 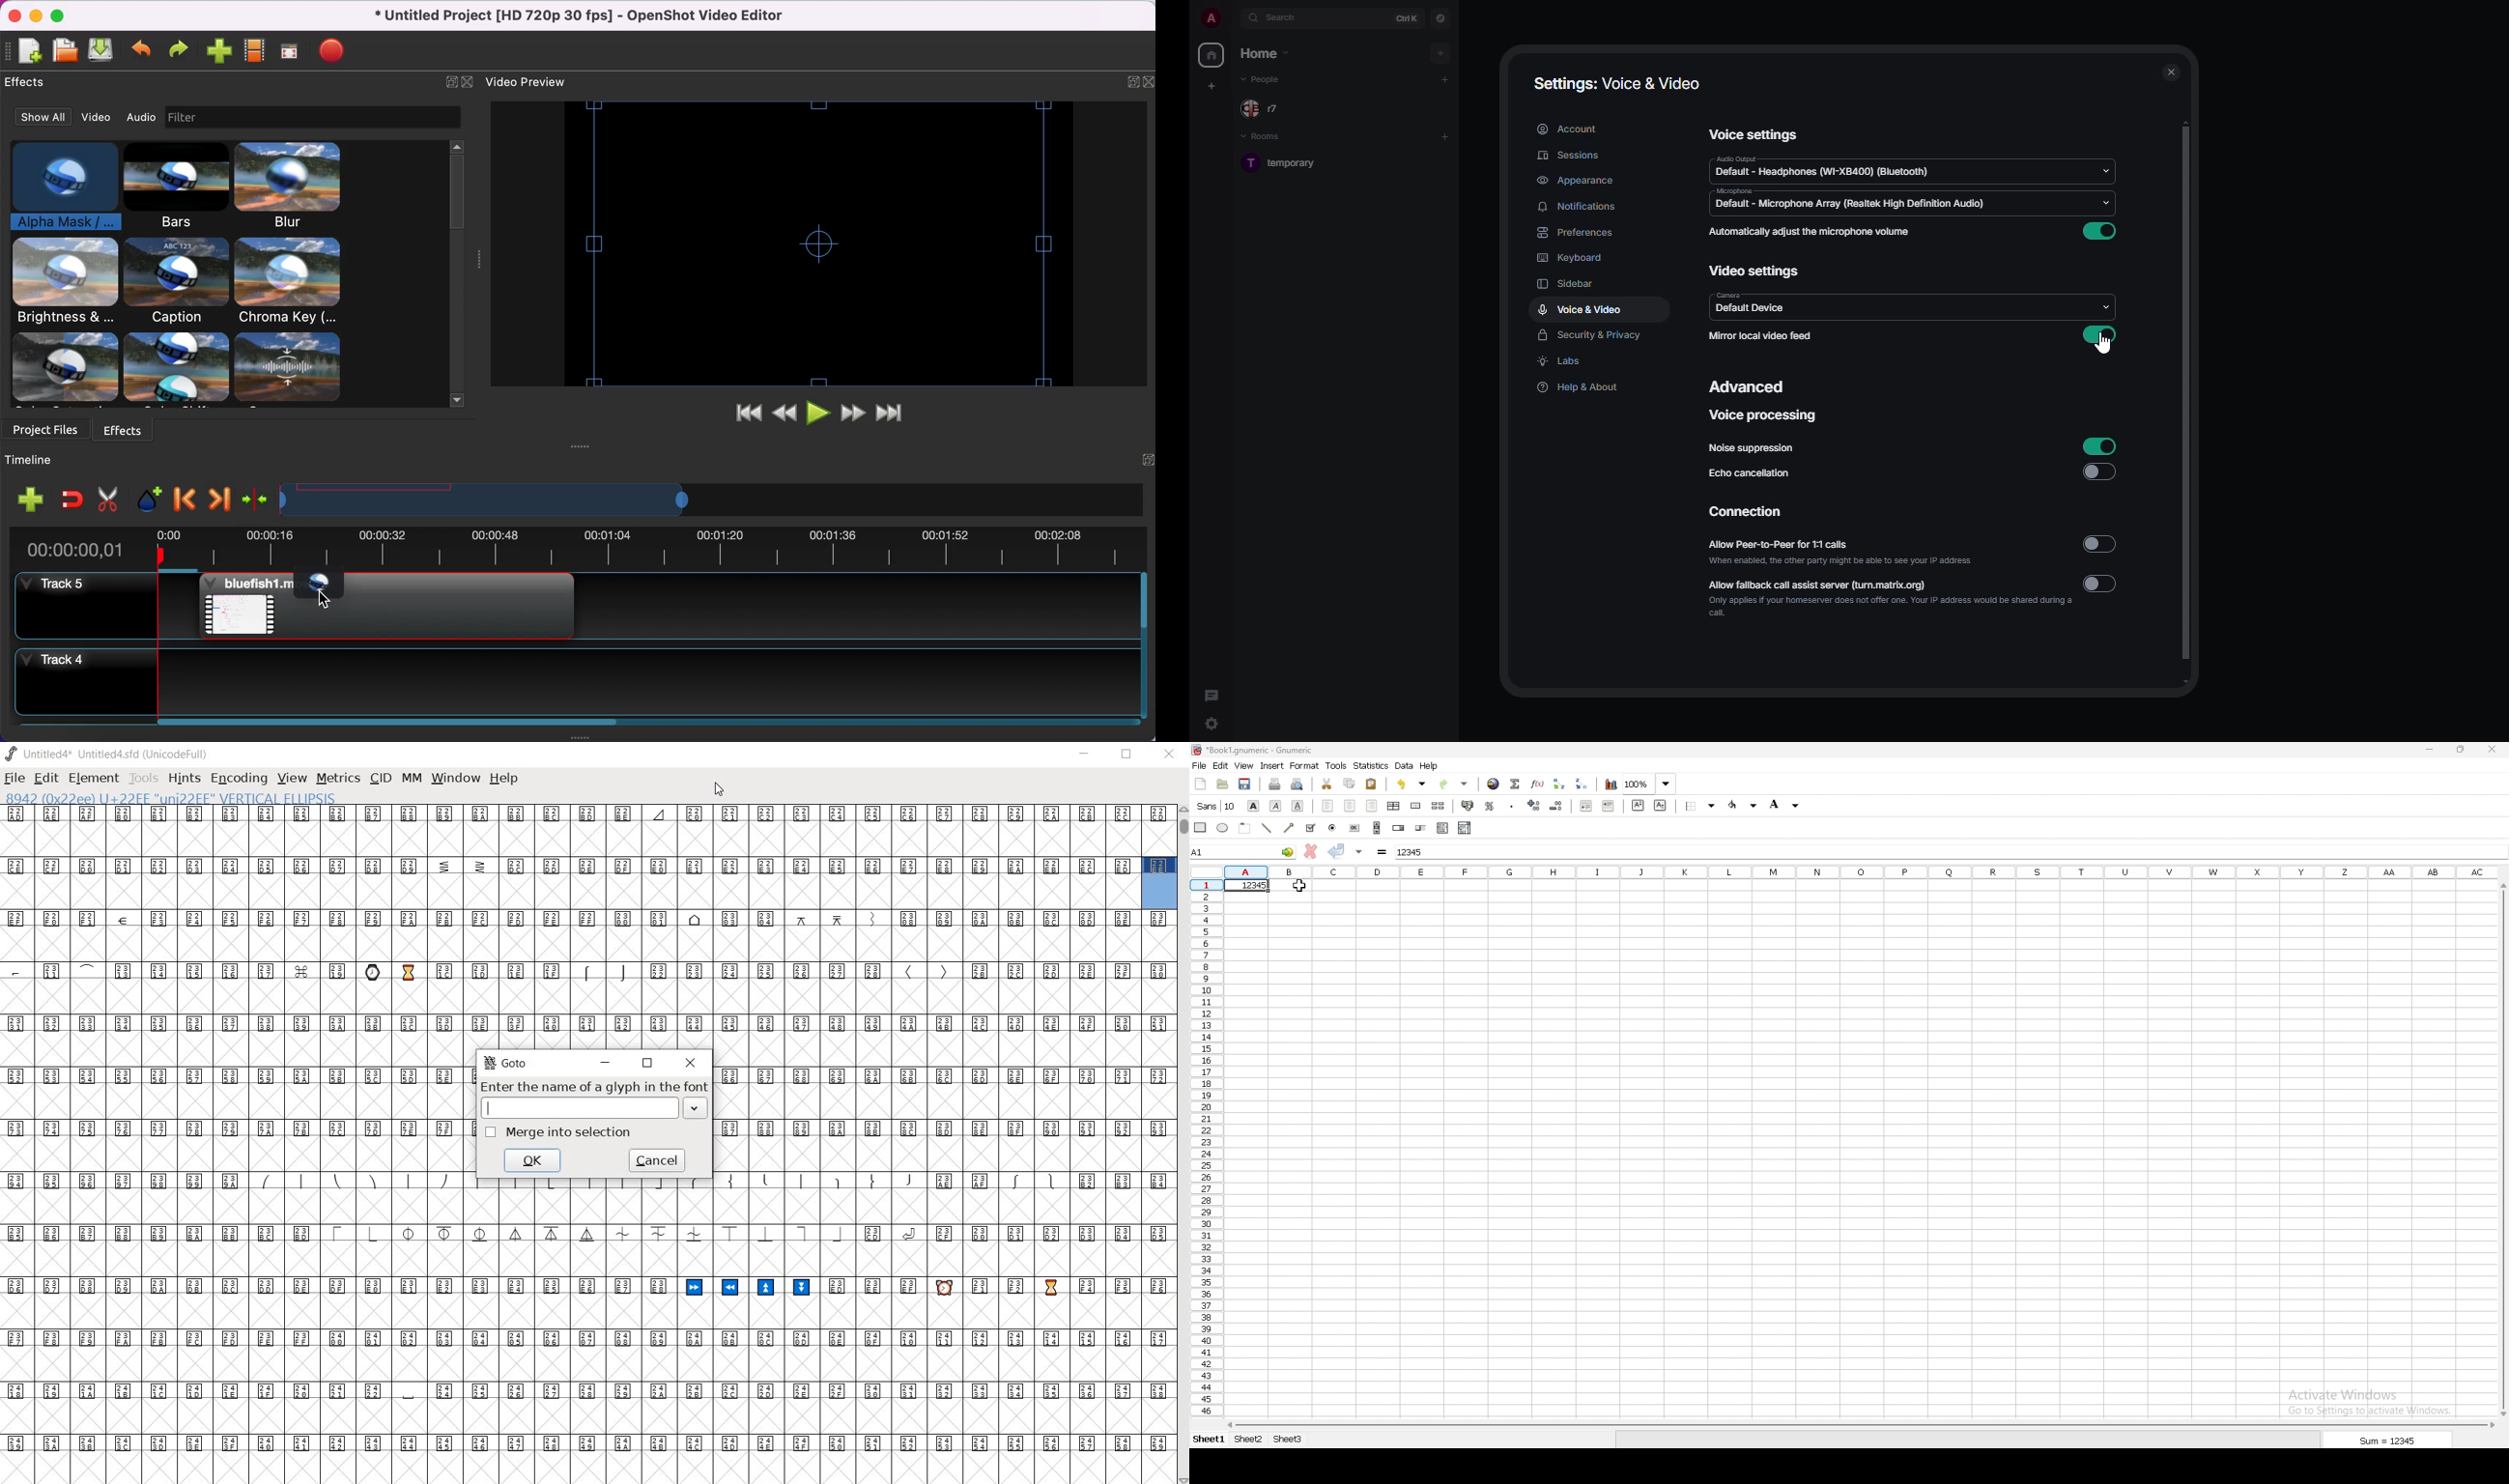 I want to click on next marker, so click(x=217, y=499).